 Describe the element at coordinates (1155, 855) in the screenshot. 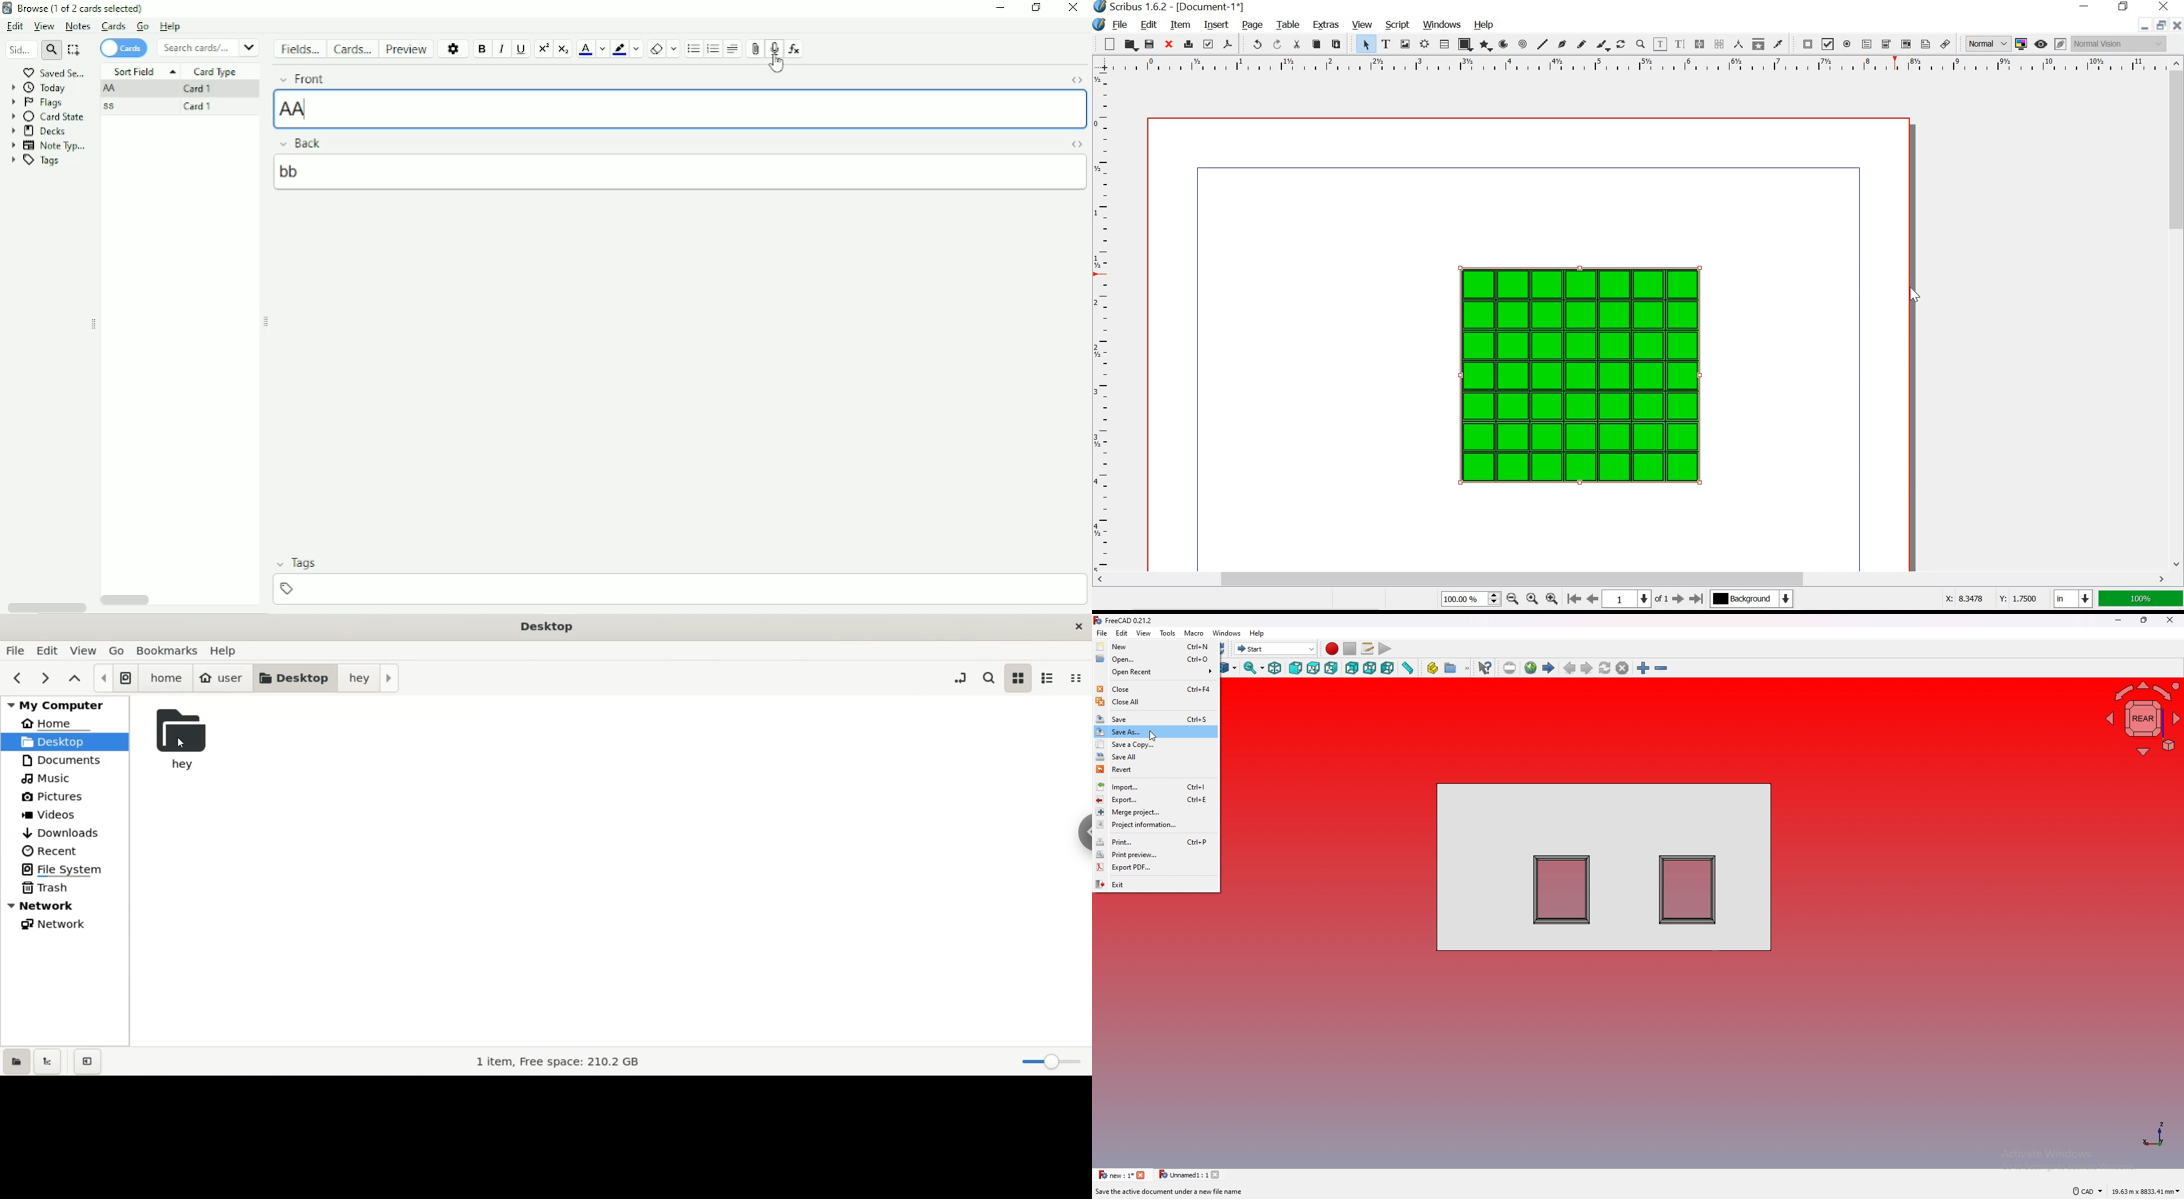

I see `print preview` at that location.